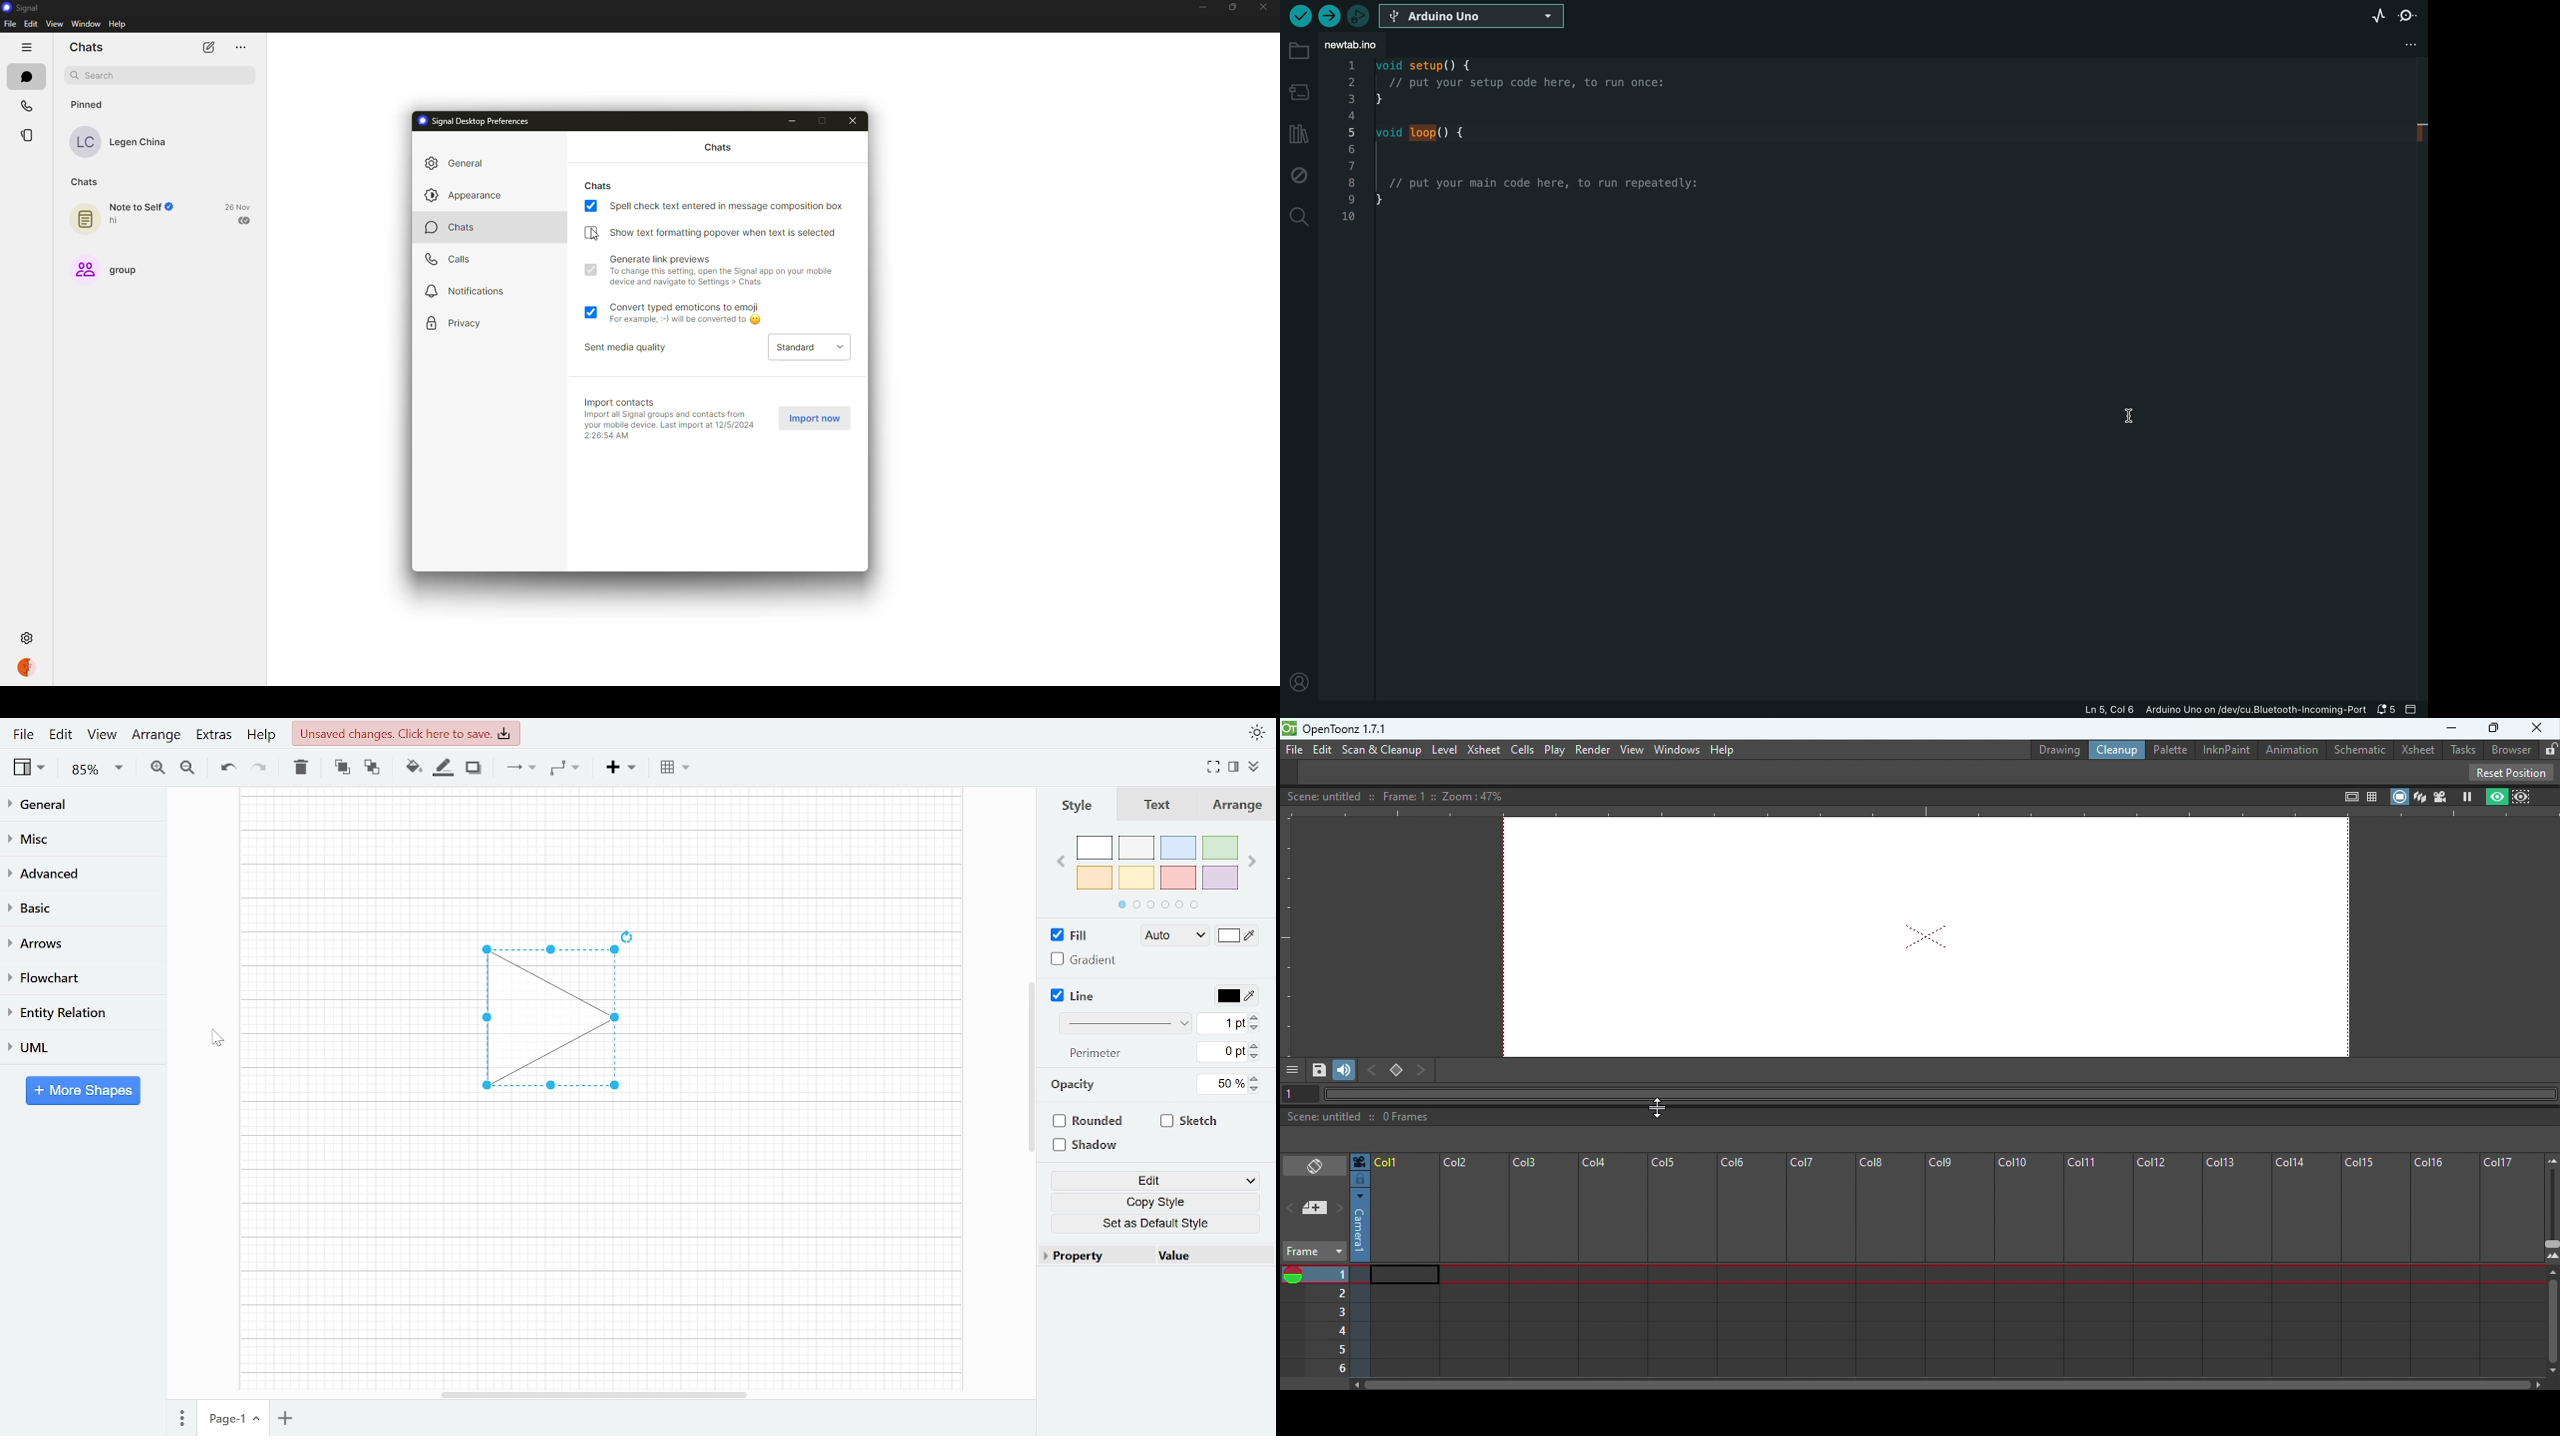  I want to click on Undo, so click(227, 768).